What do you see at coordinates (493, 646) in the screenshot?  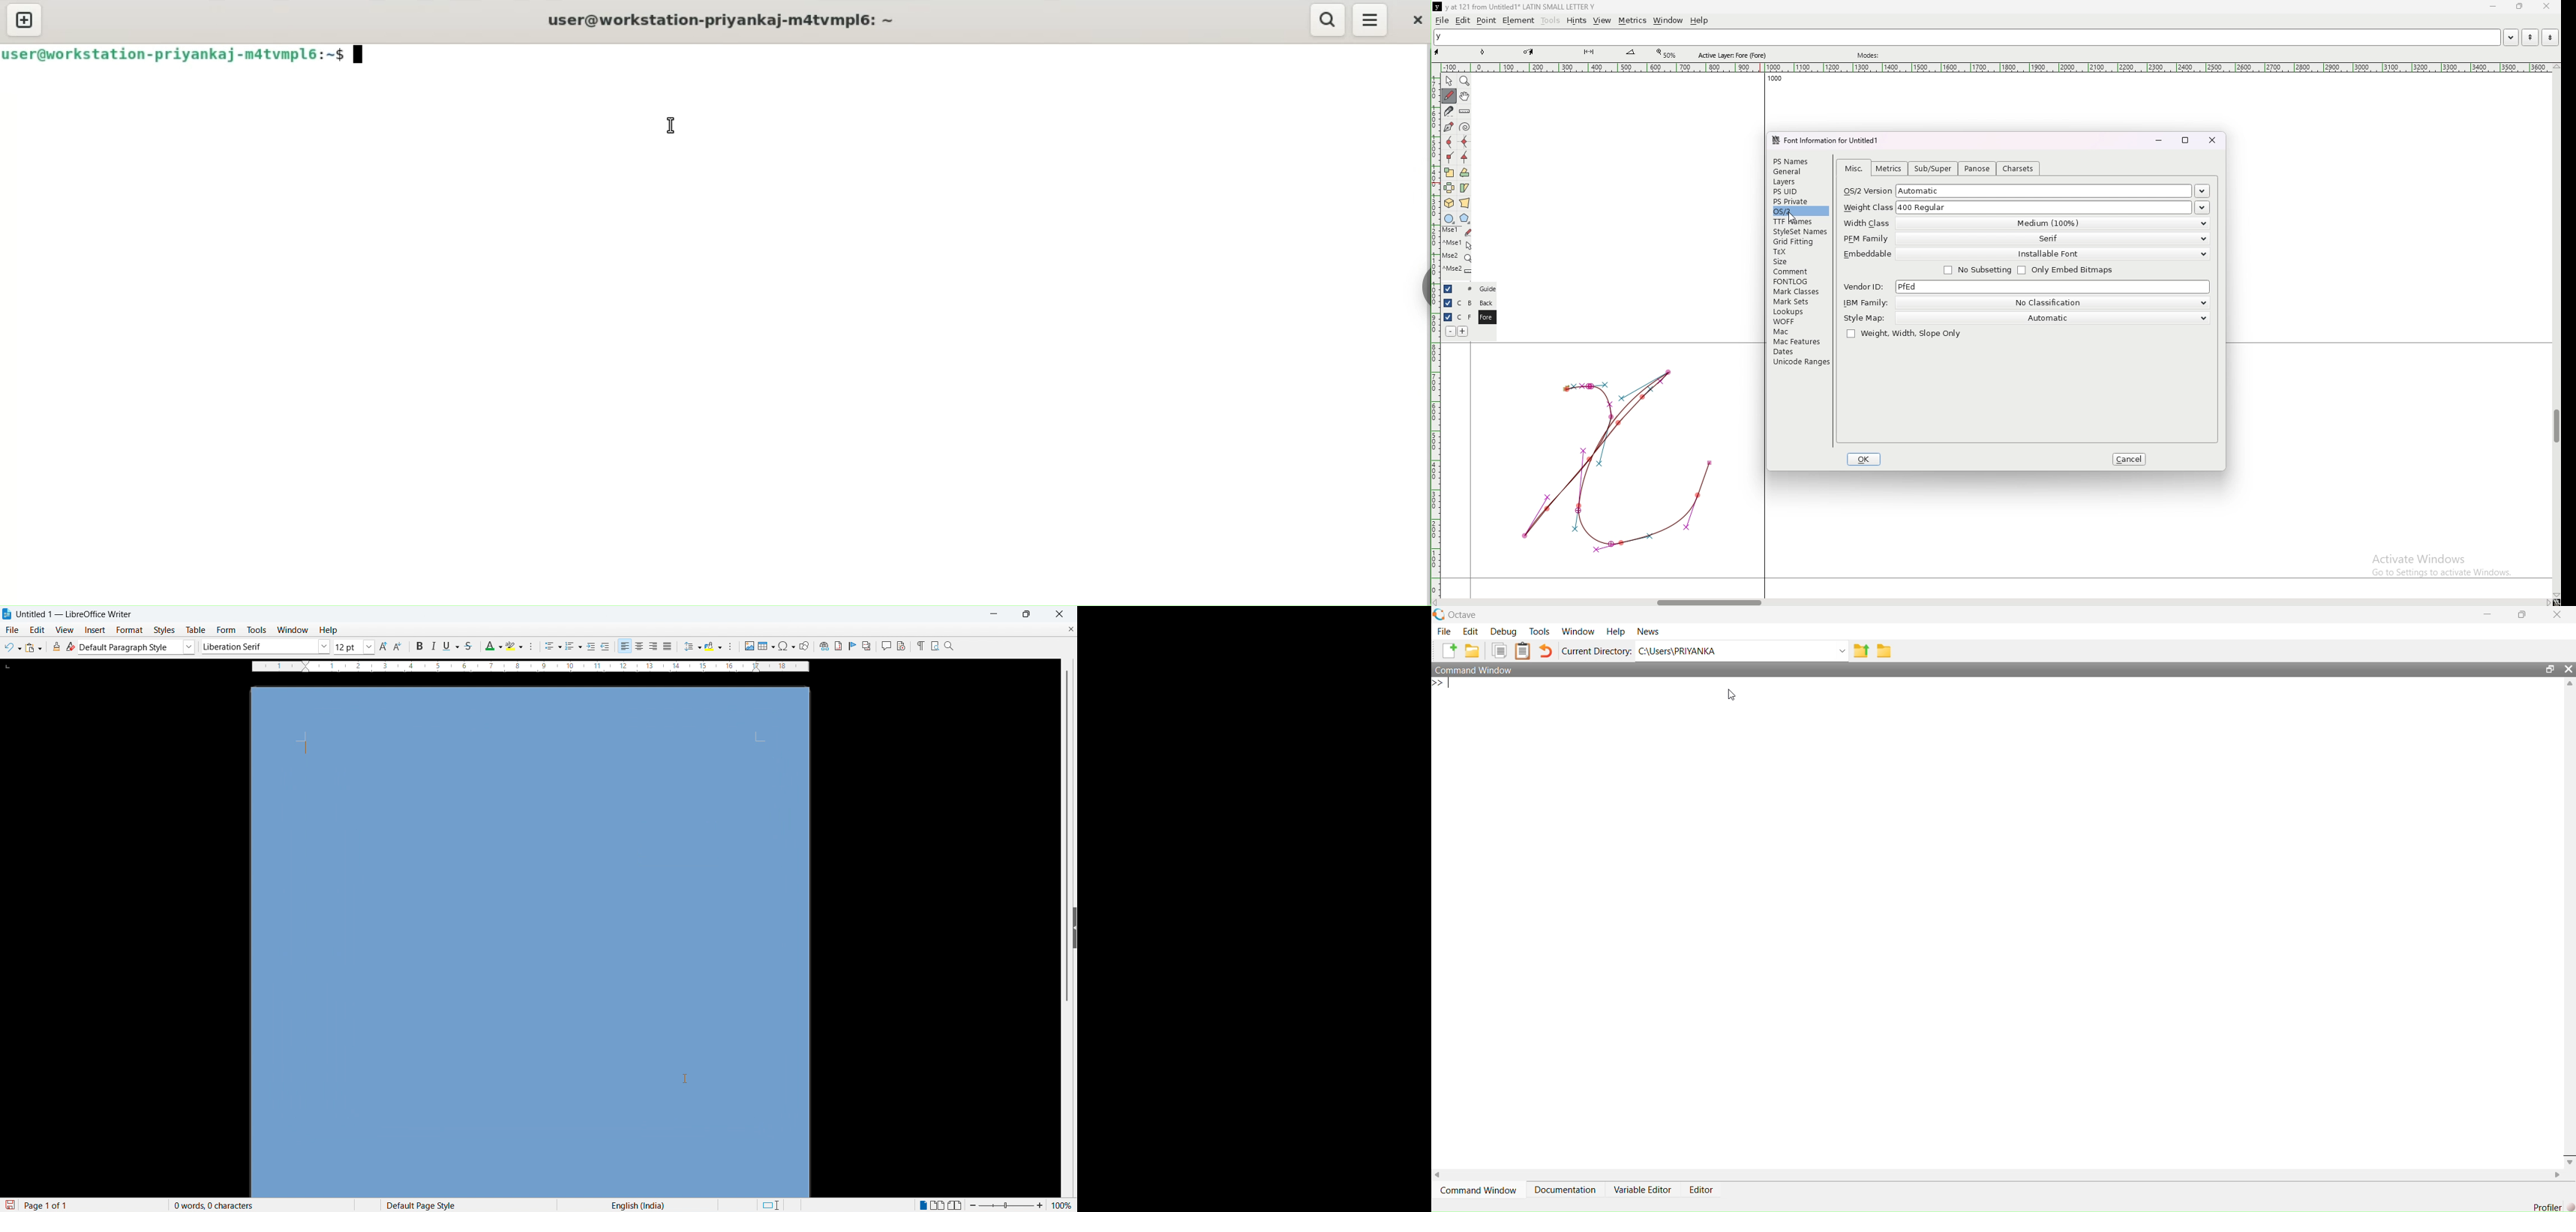 I see `Font colour ` at bounding box center [493, 646].